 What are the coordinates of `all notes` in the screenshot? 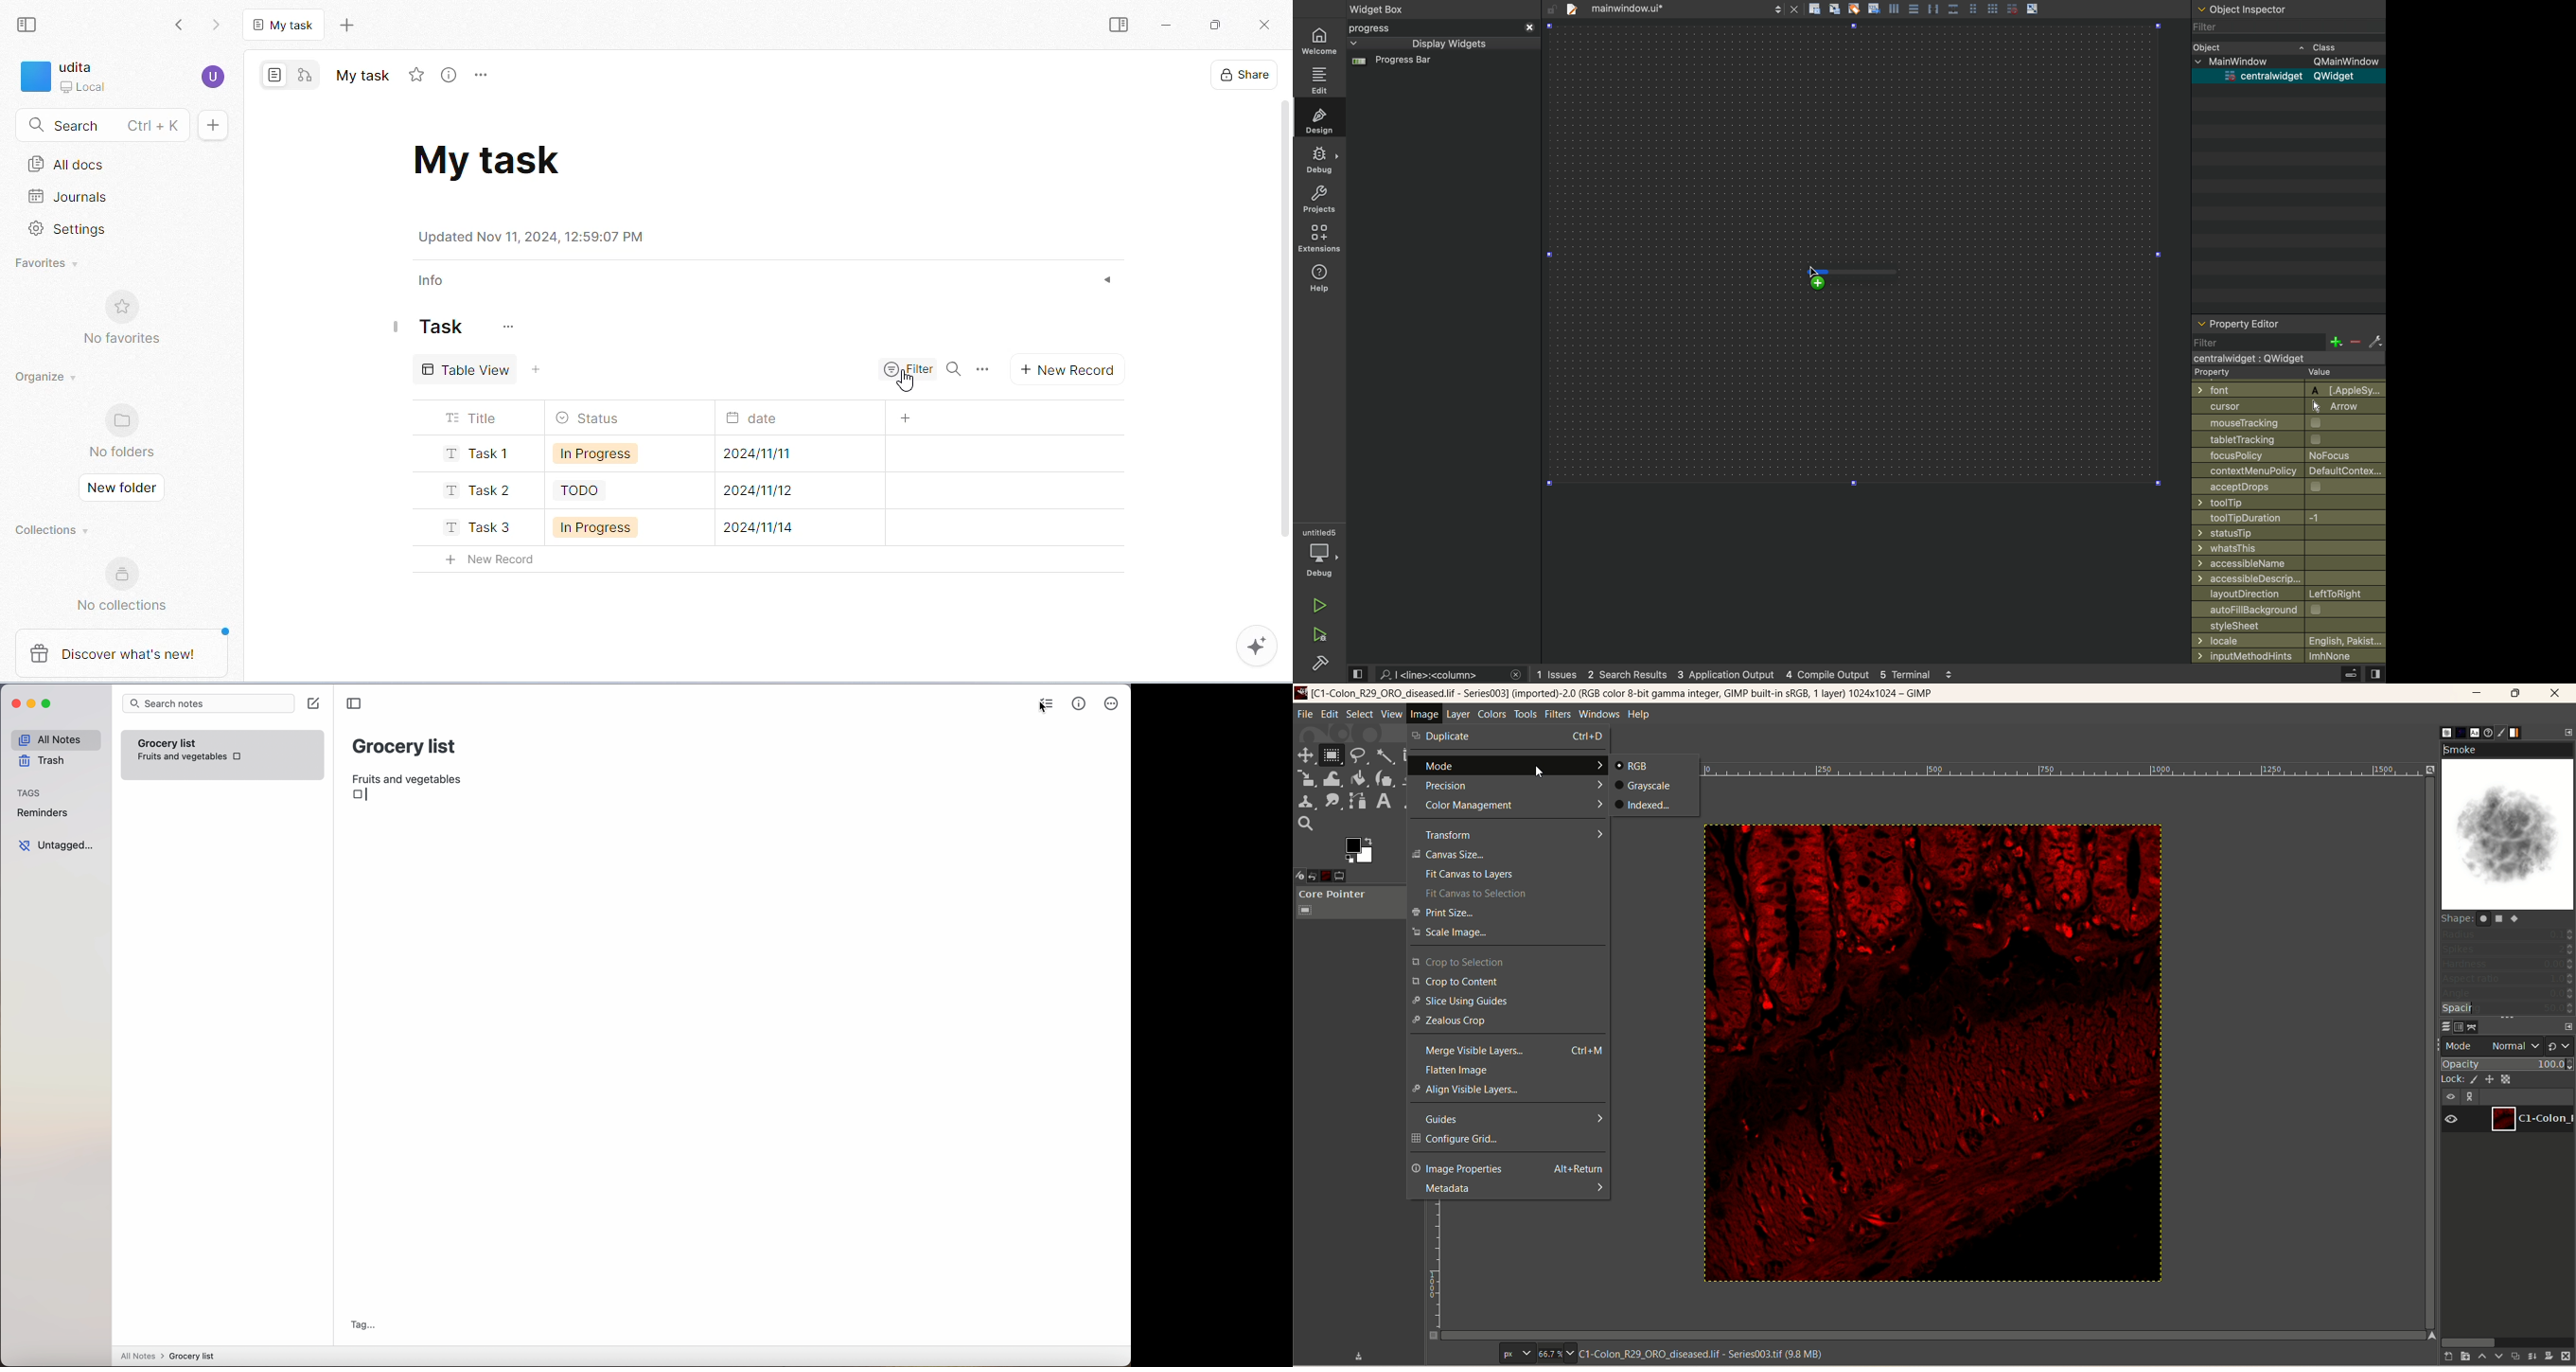 It's located at (55, 740).